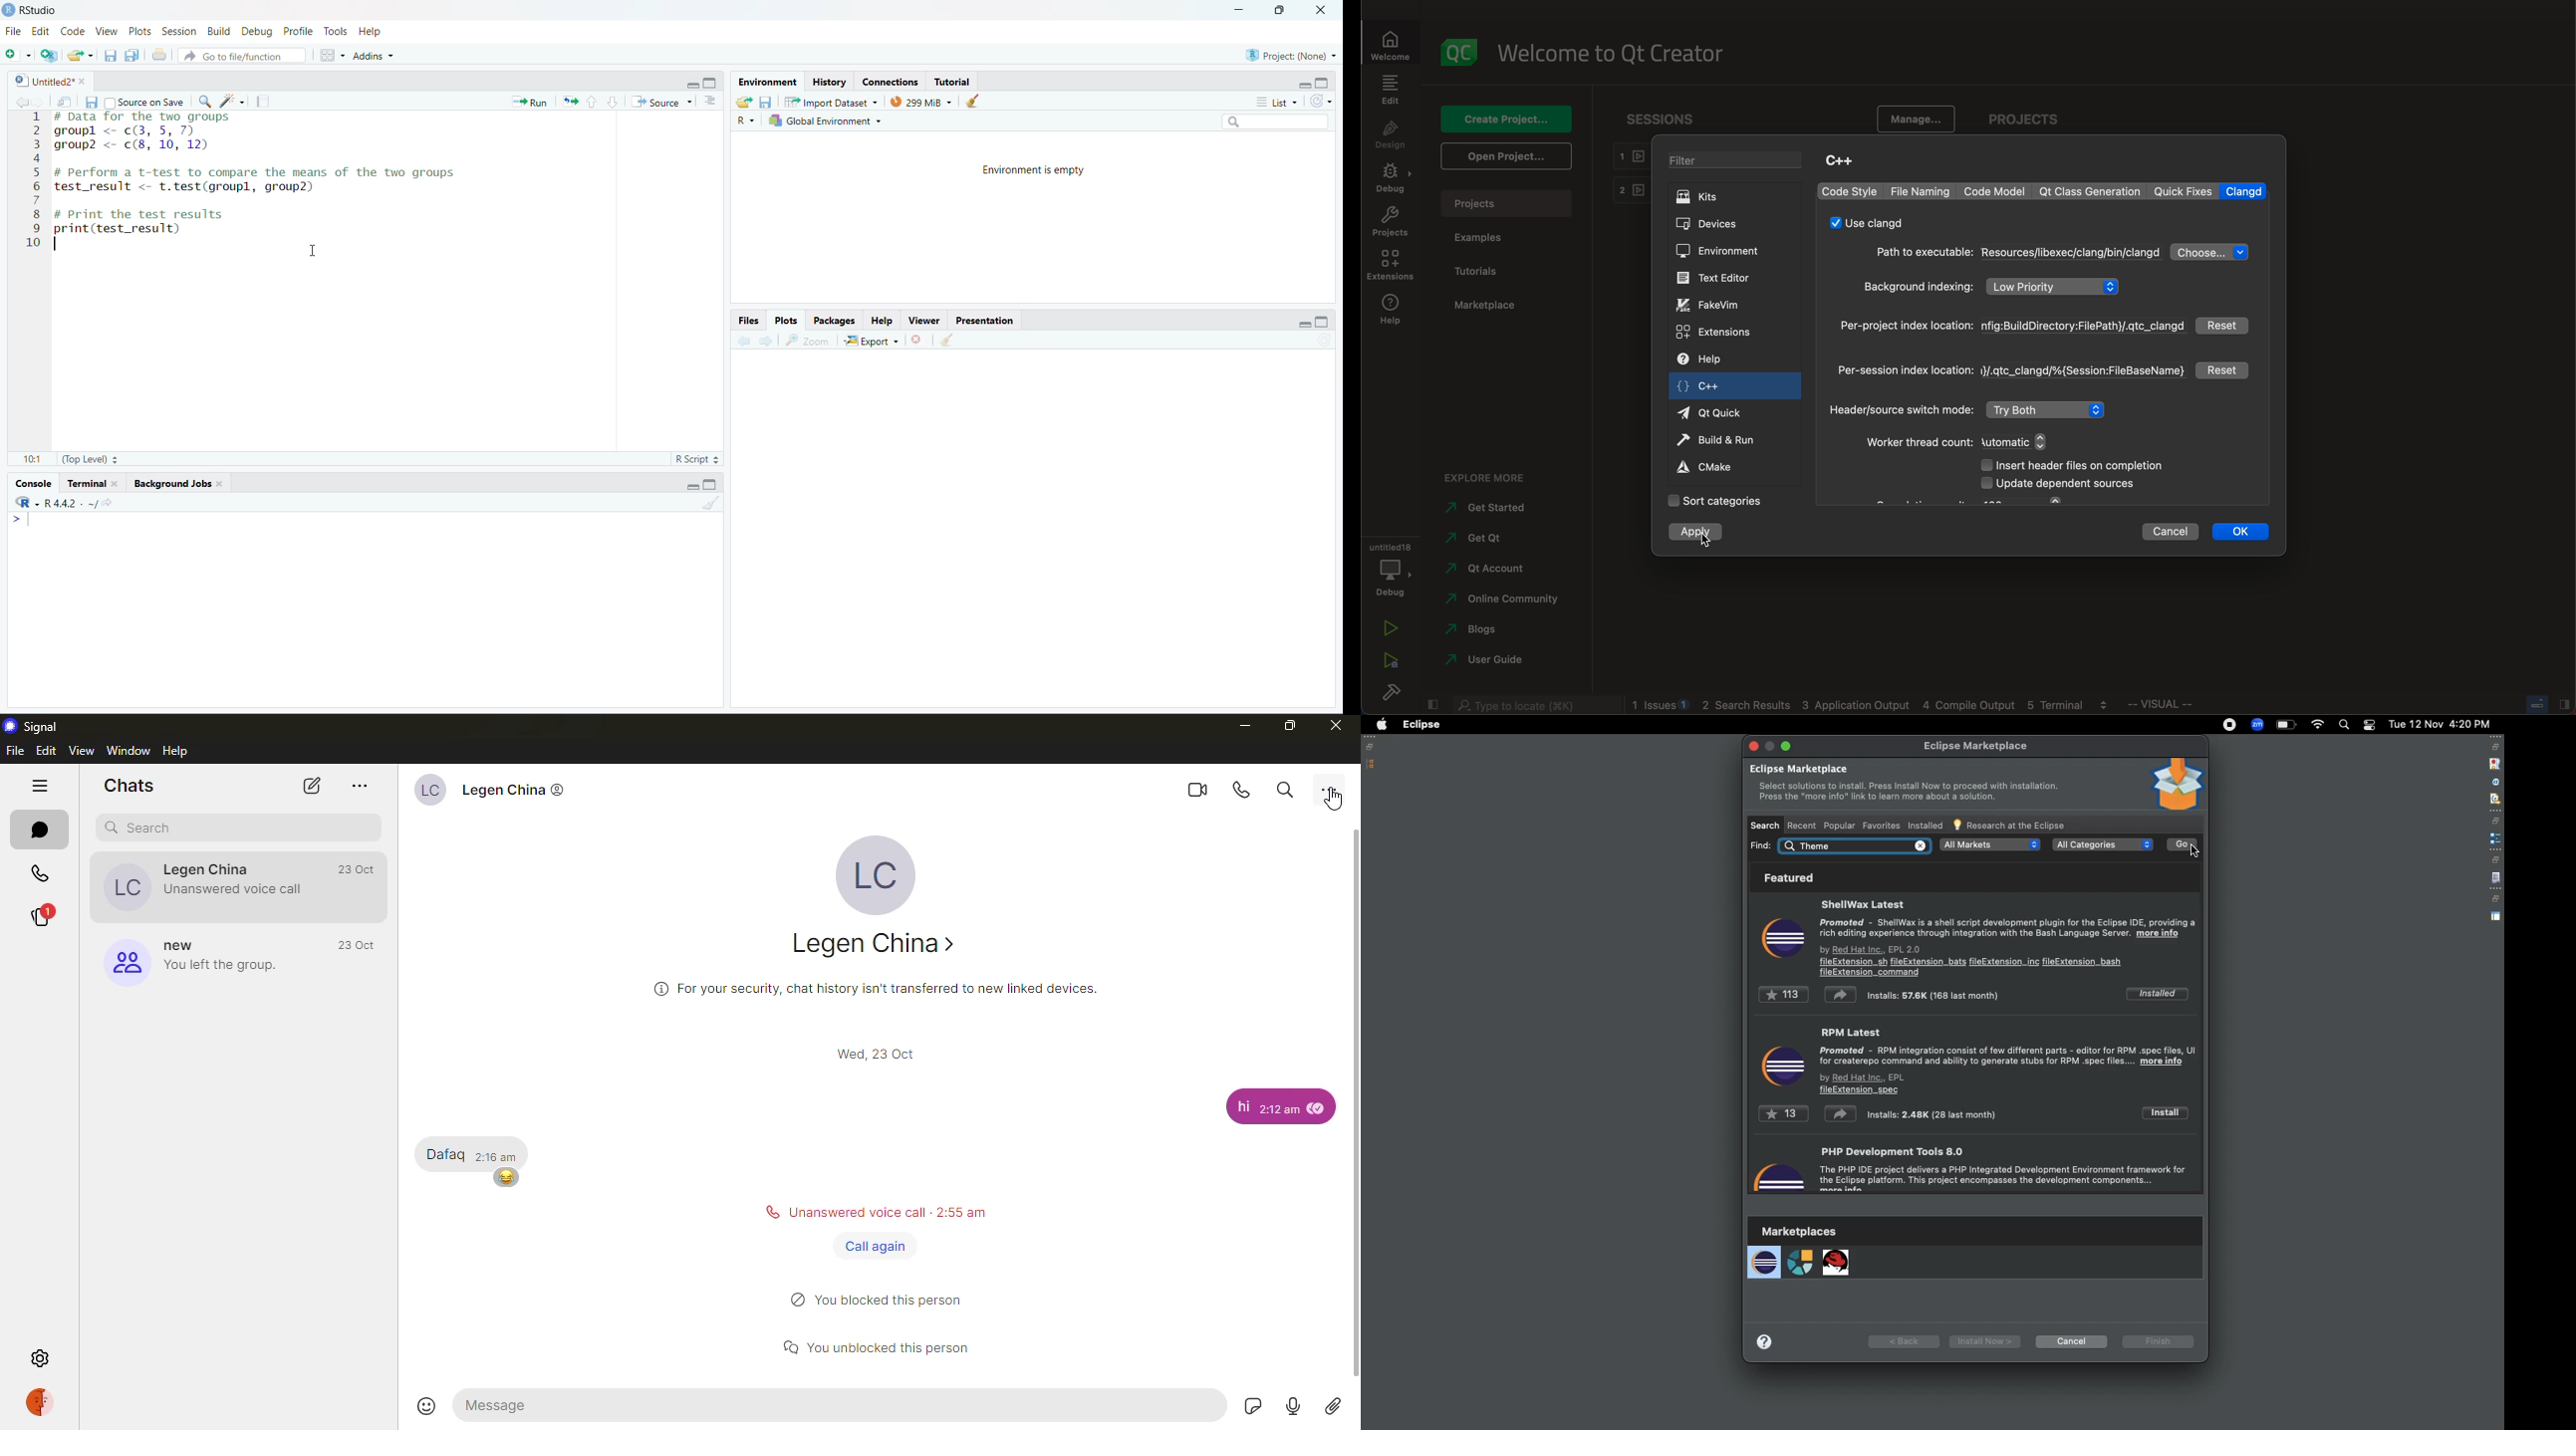 This screenshot has width=2576, height=1456. I want to click on message, so click(1240, 1106).